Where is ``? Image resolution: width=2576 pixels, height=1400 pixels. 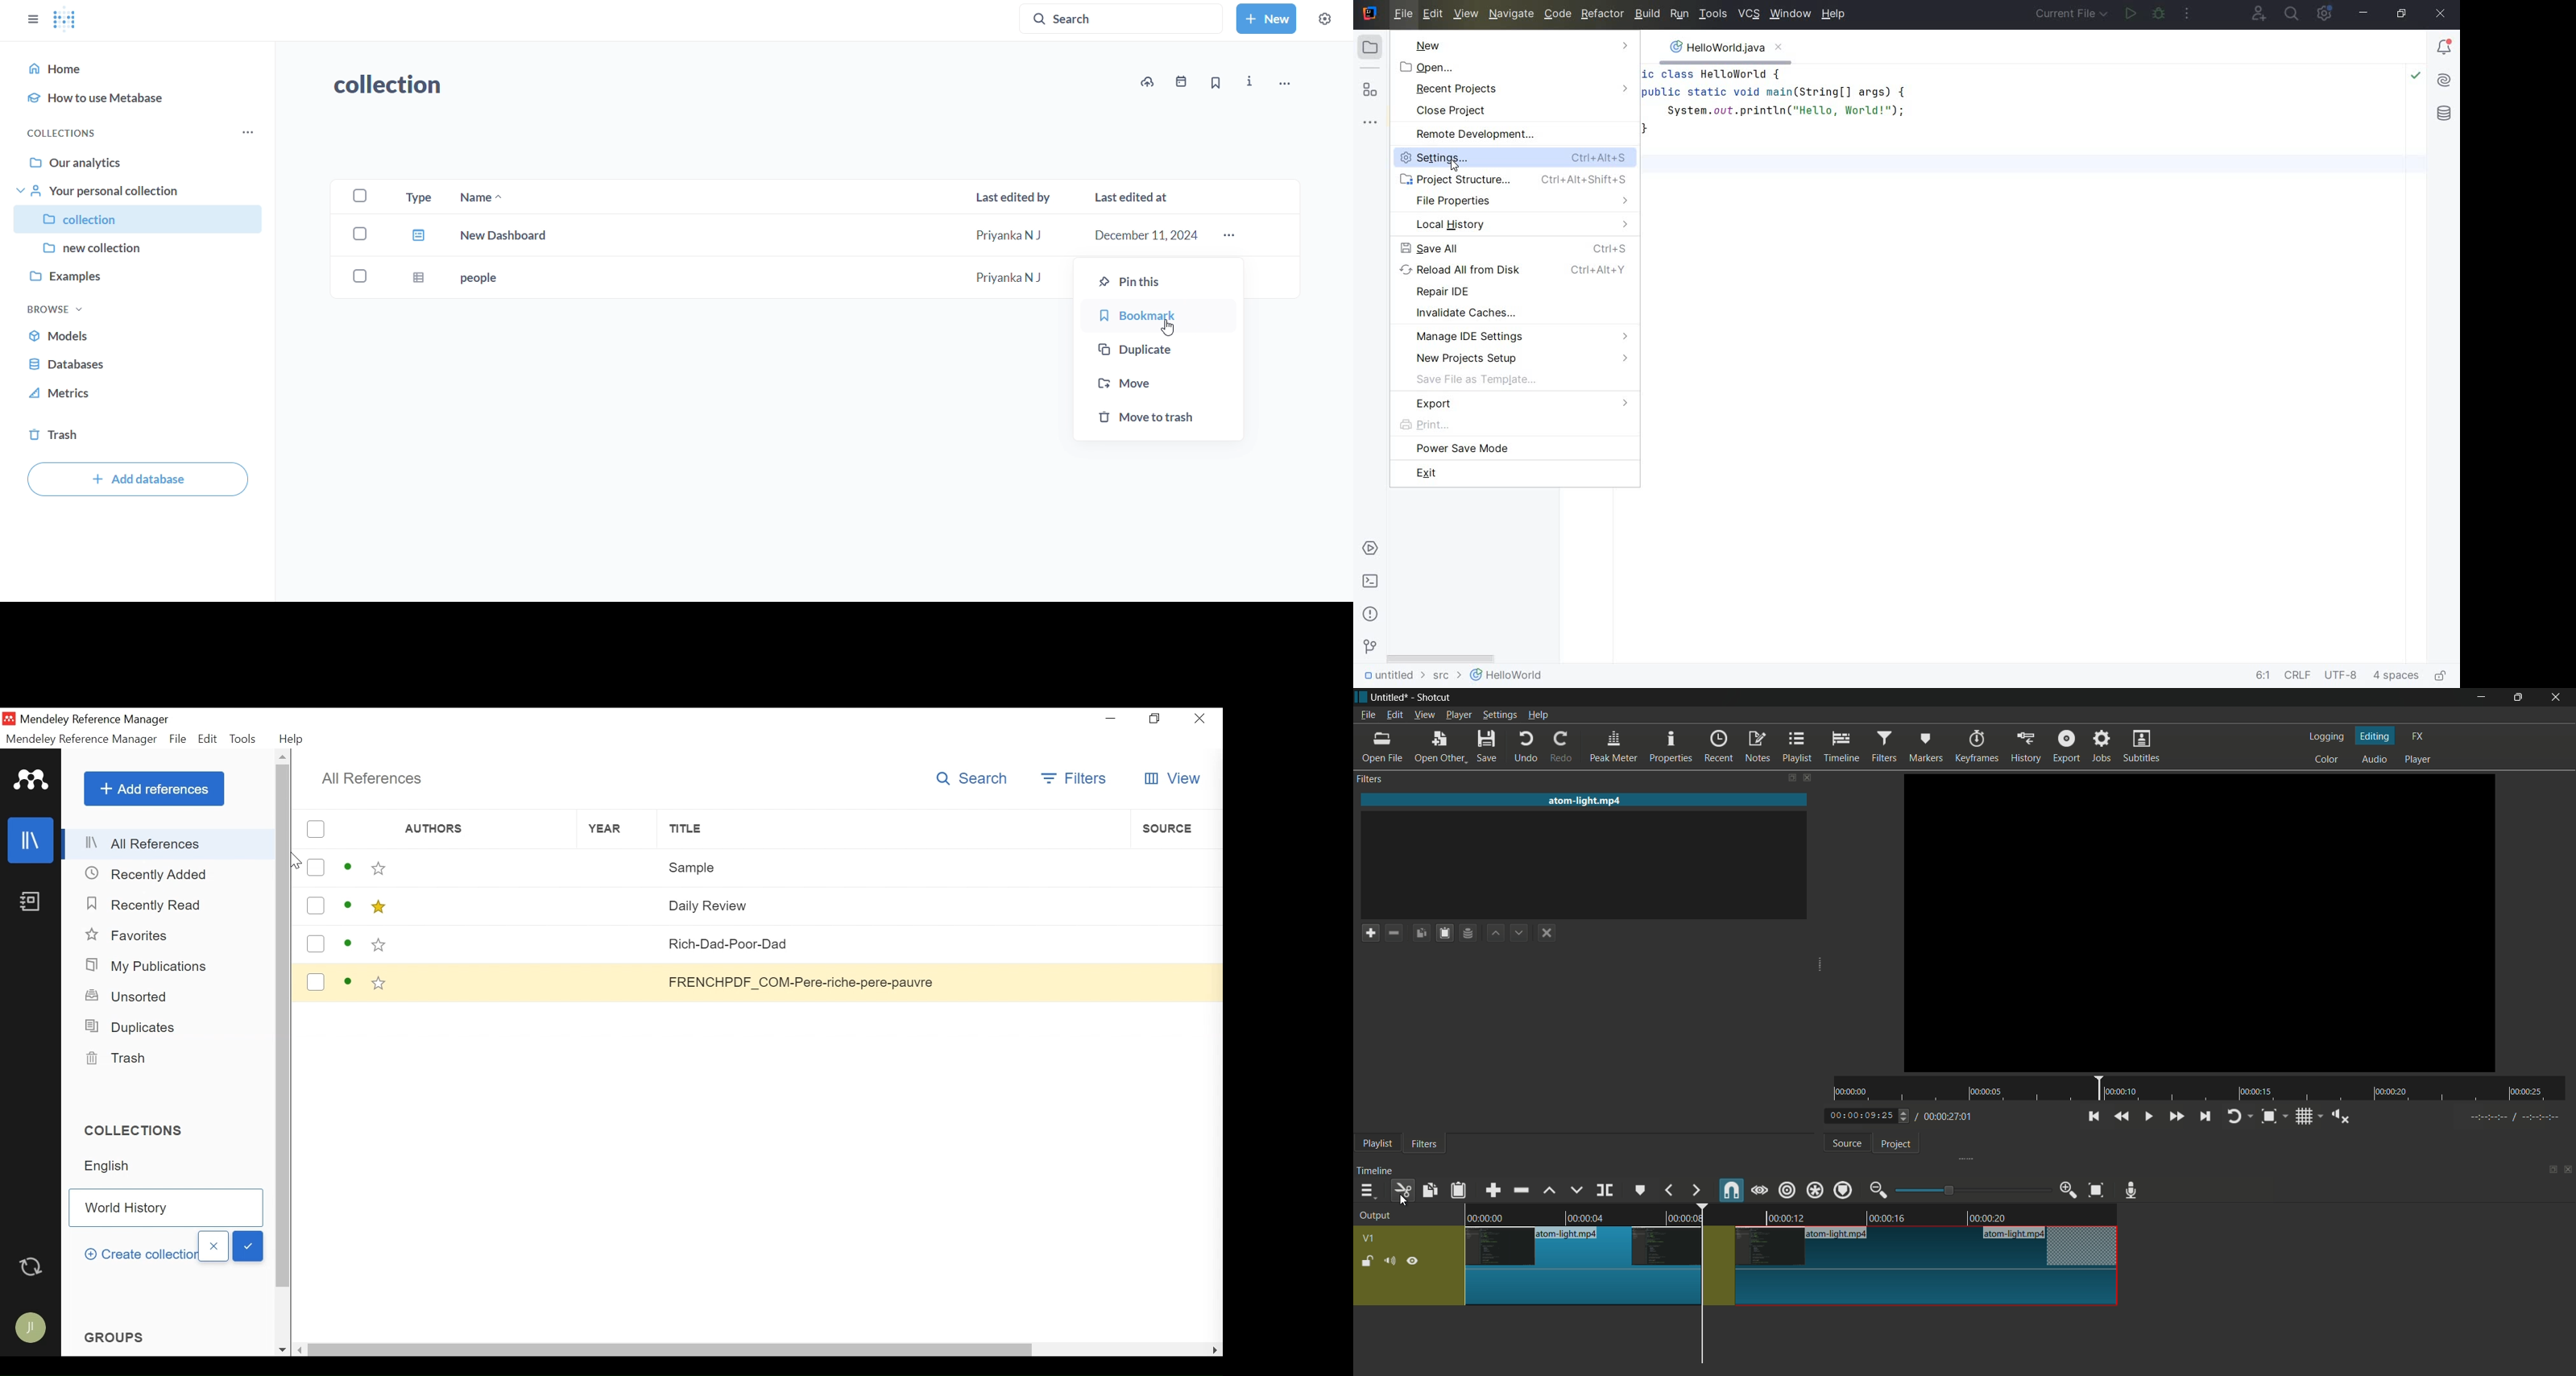  is located at coordinates (2199, 924).